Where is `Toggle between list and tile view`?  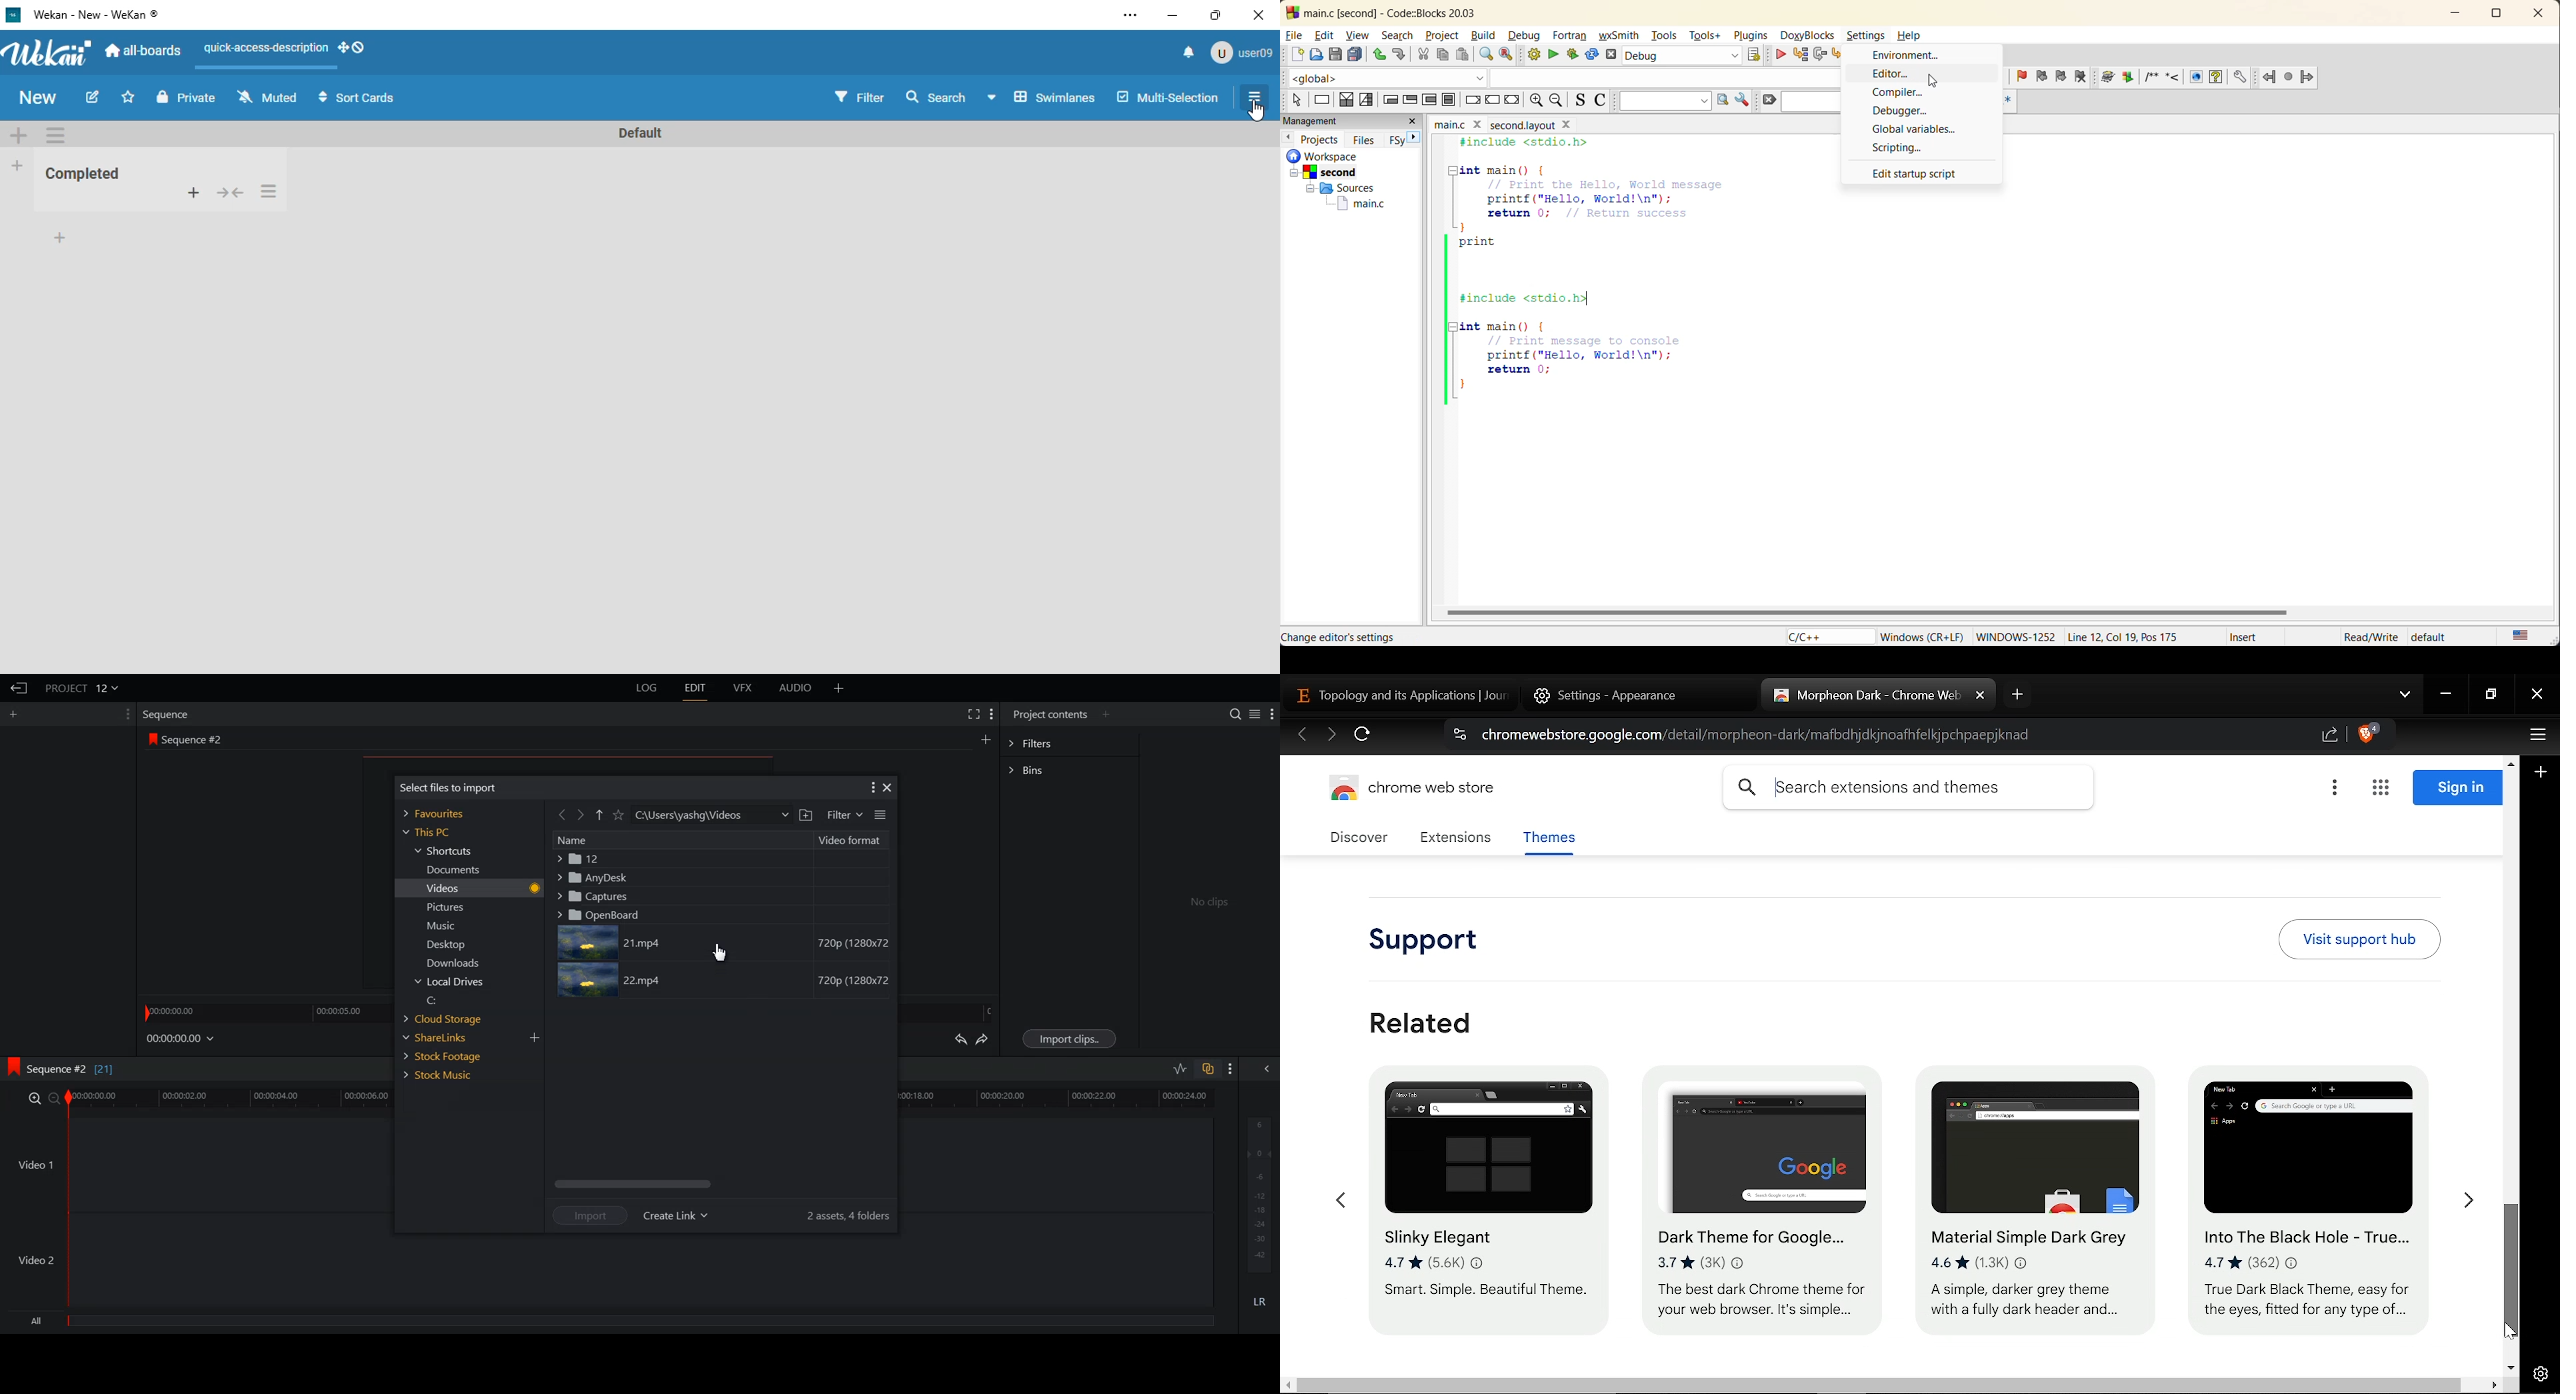 Toggle between list and tile view is located at coordinates (880, 815).